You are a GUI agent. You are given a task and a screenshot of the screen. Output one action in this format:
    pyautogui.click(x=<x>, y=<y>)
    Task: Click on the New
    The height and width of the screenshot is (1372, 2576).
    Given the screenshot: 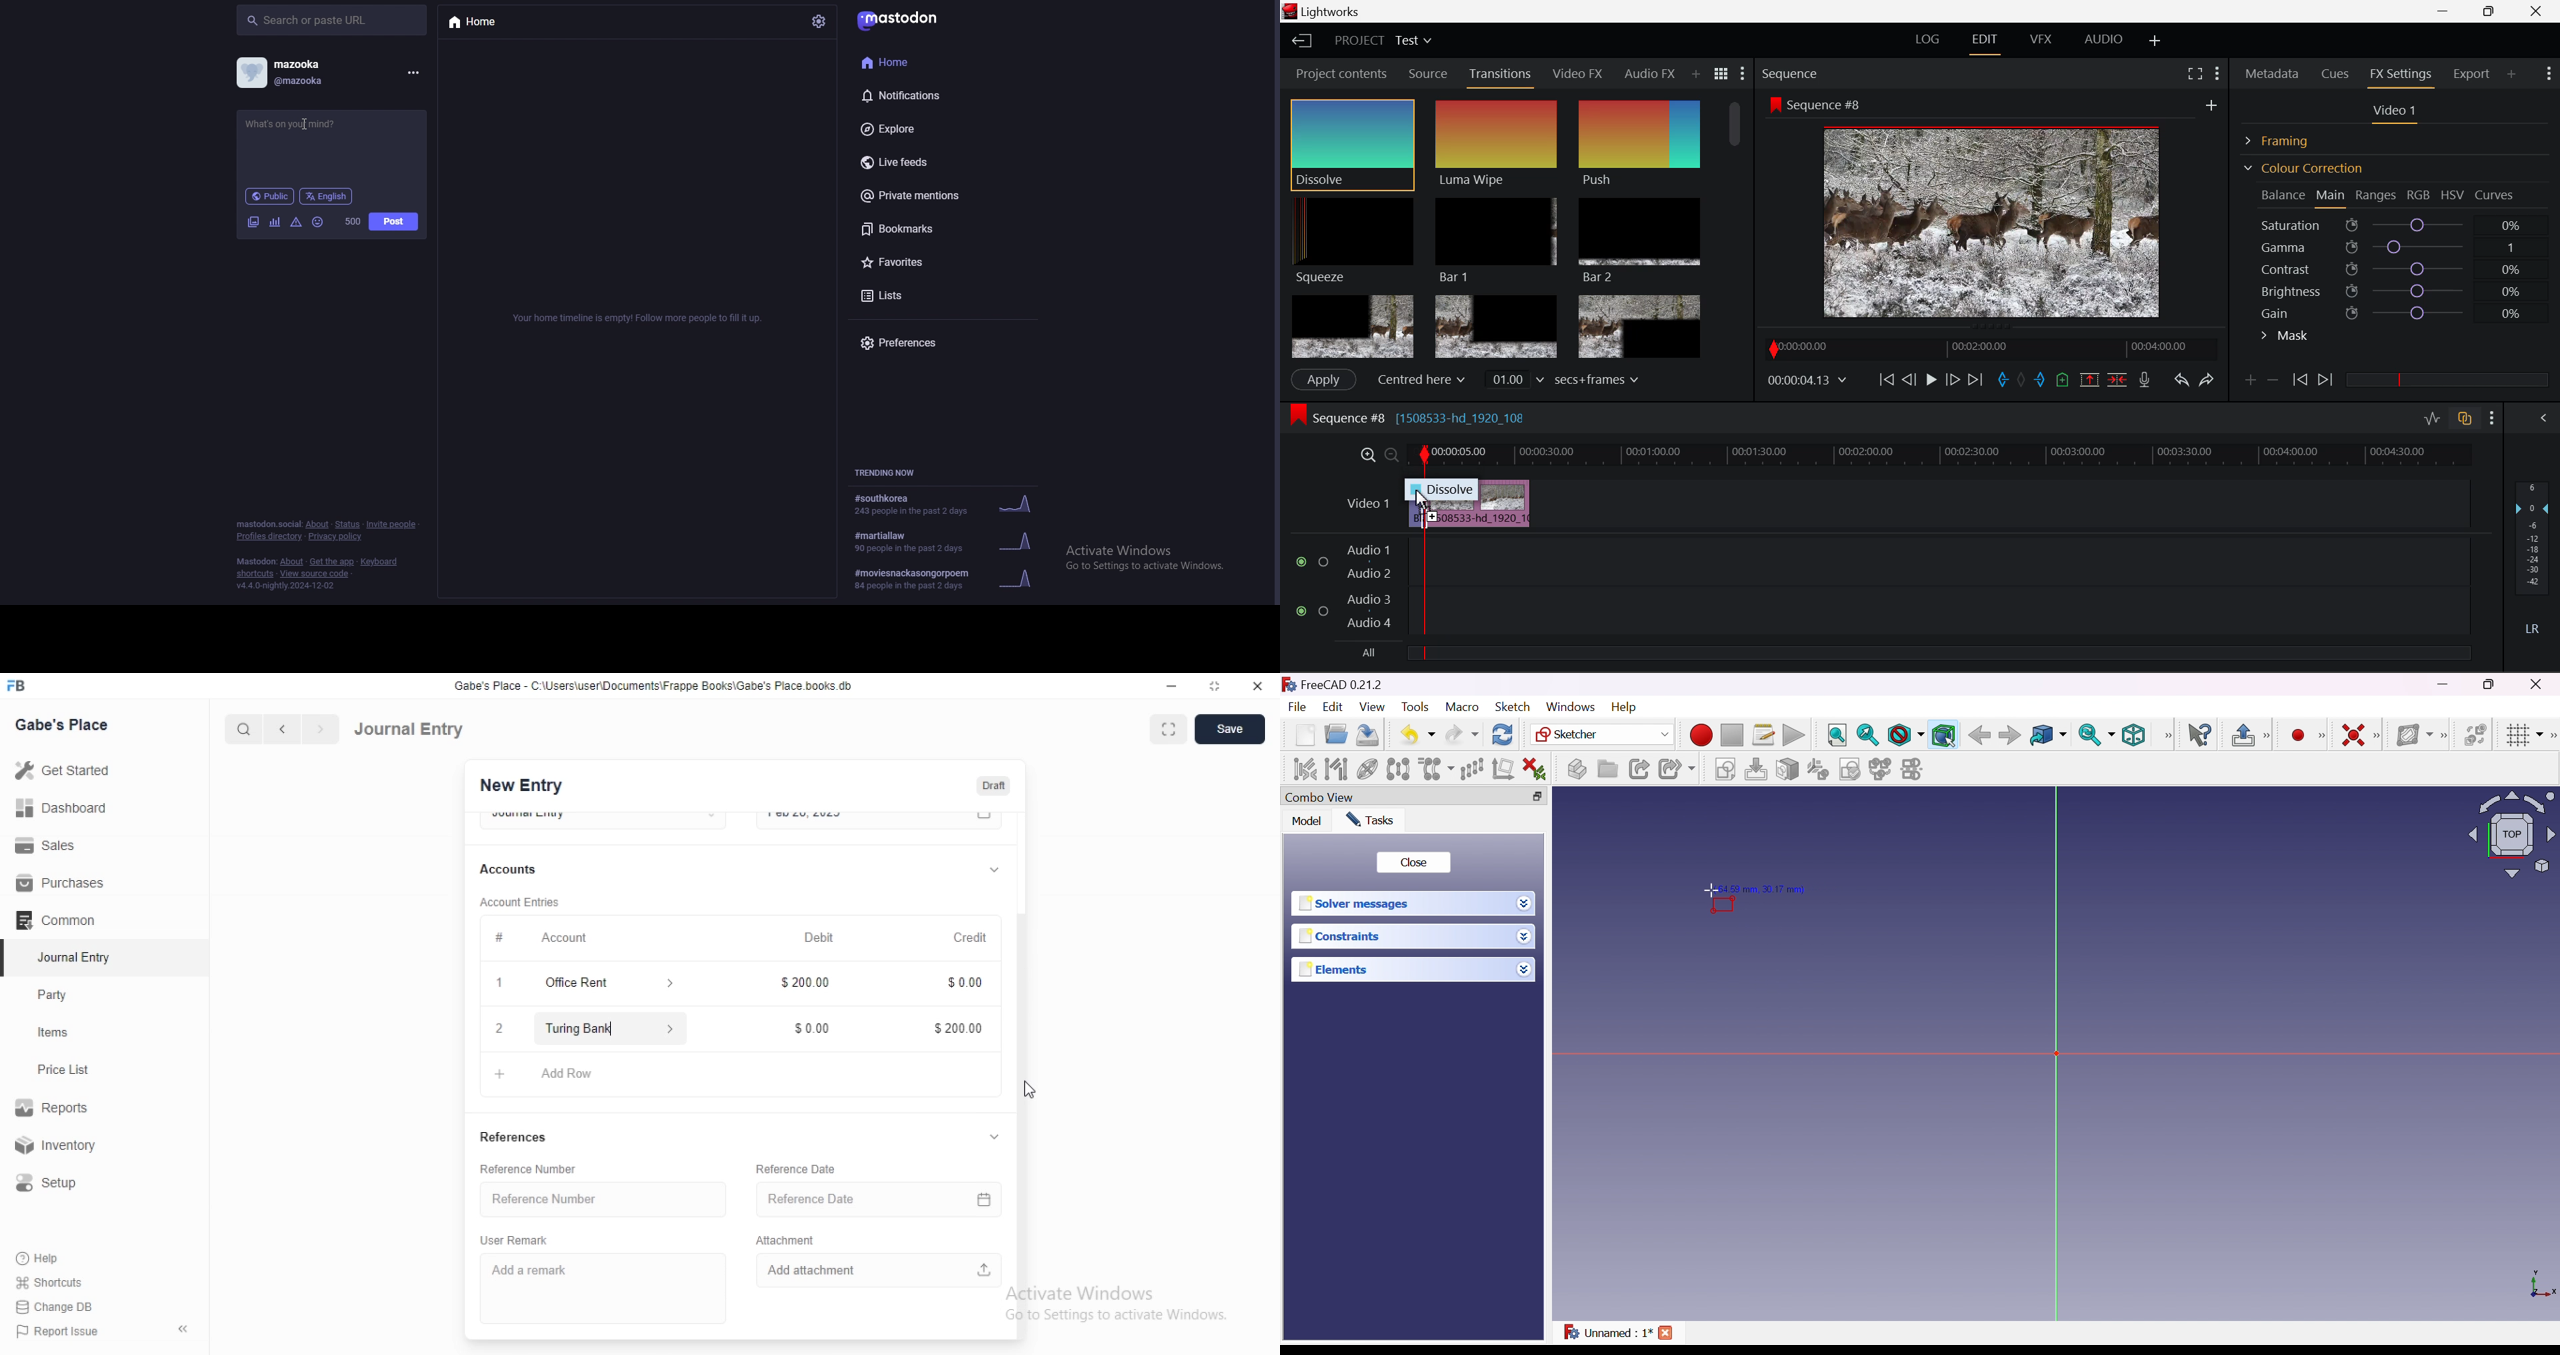 What is the action you would take?
    pyautogui.click(x=1305, y=735)
    